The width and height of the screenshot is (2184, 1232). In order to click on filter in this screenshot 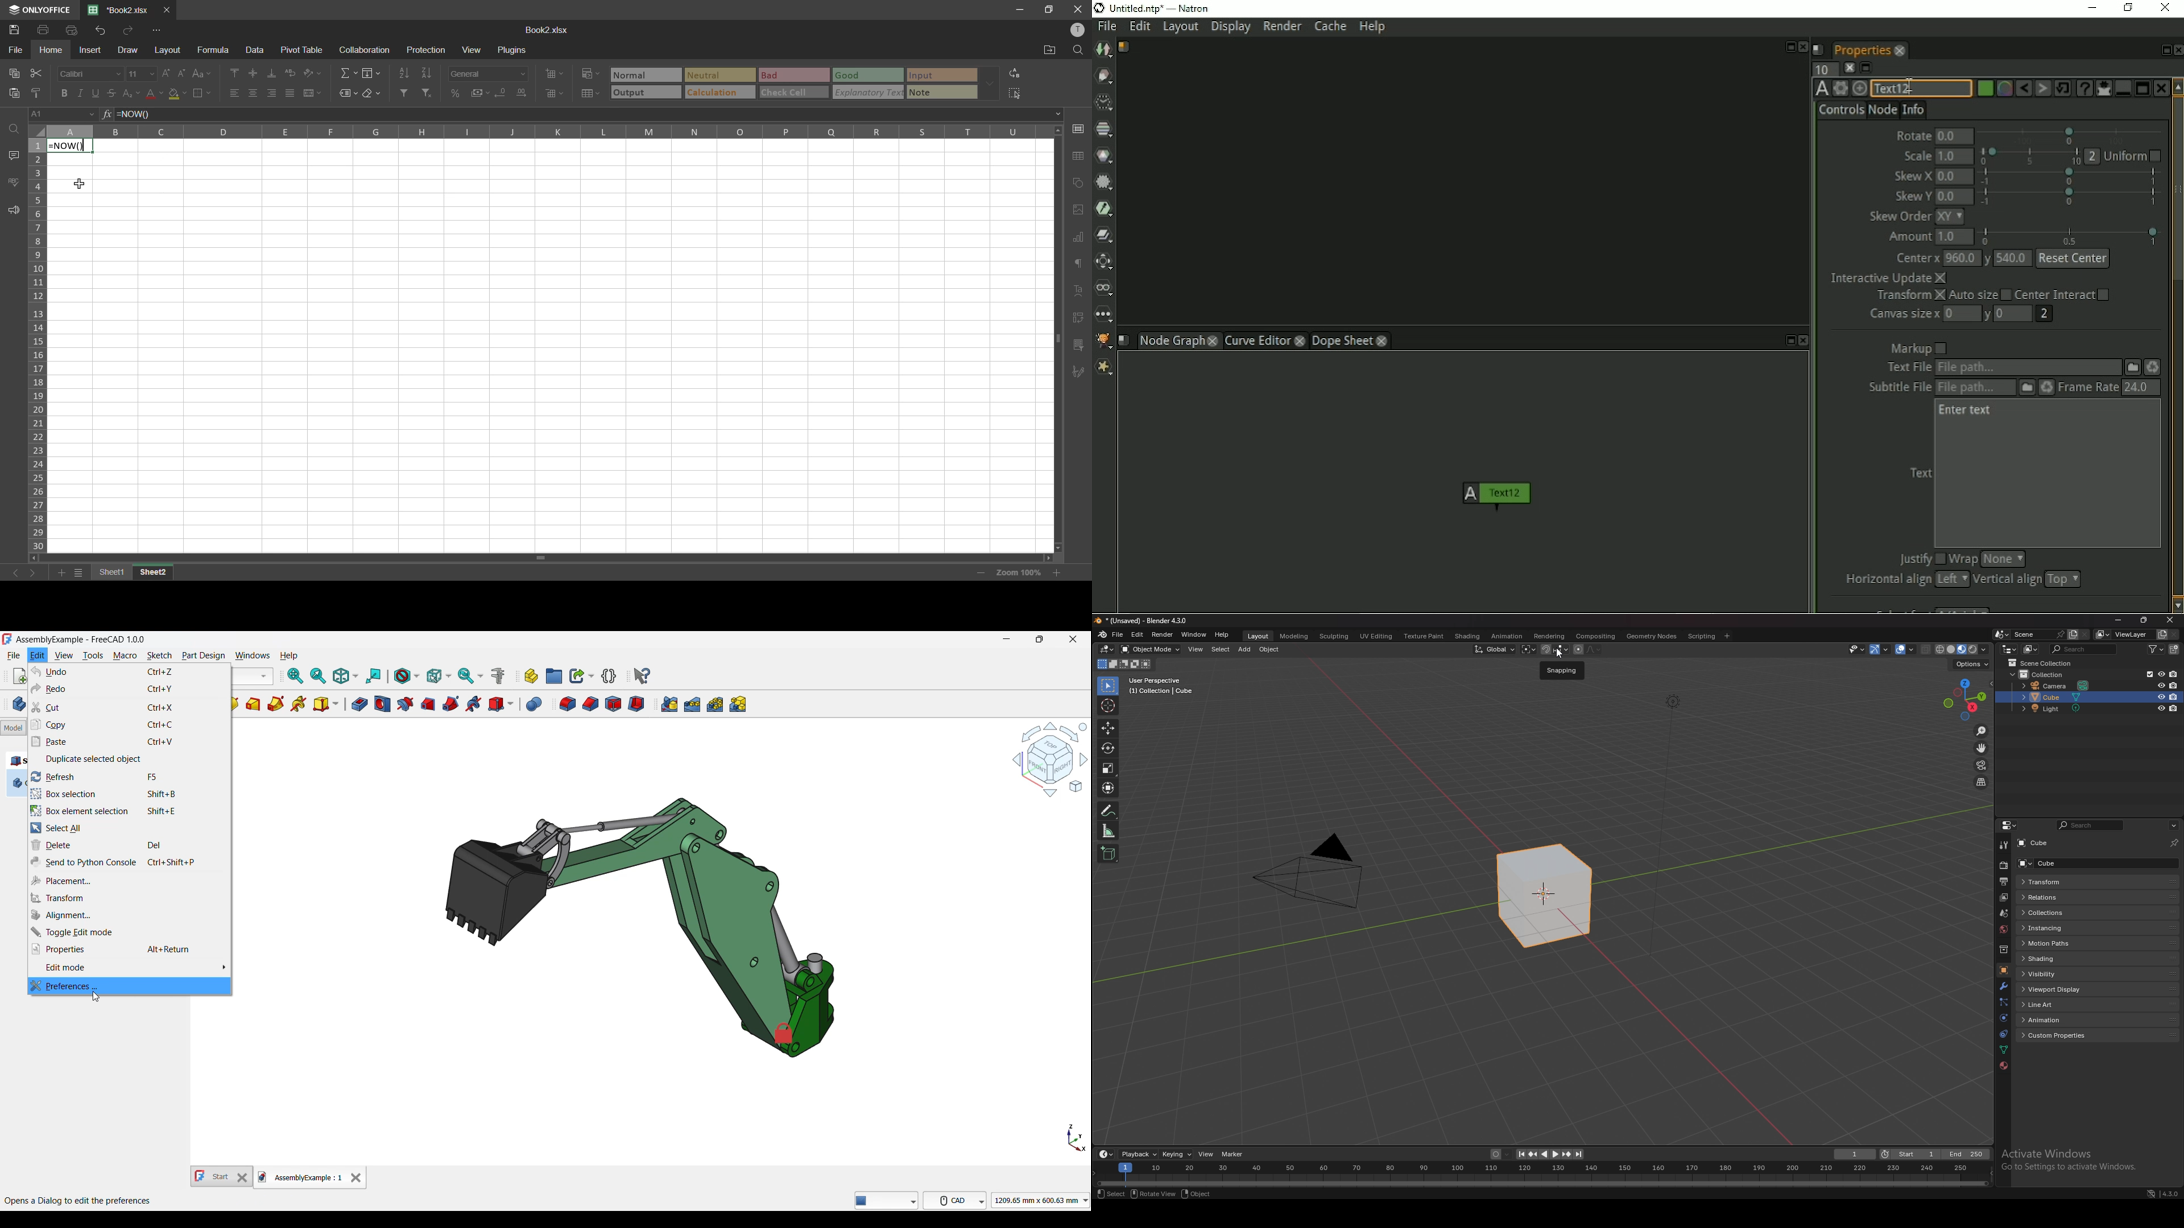, I will do `click(2156, 649)`.